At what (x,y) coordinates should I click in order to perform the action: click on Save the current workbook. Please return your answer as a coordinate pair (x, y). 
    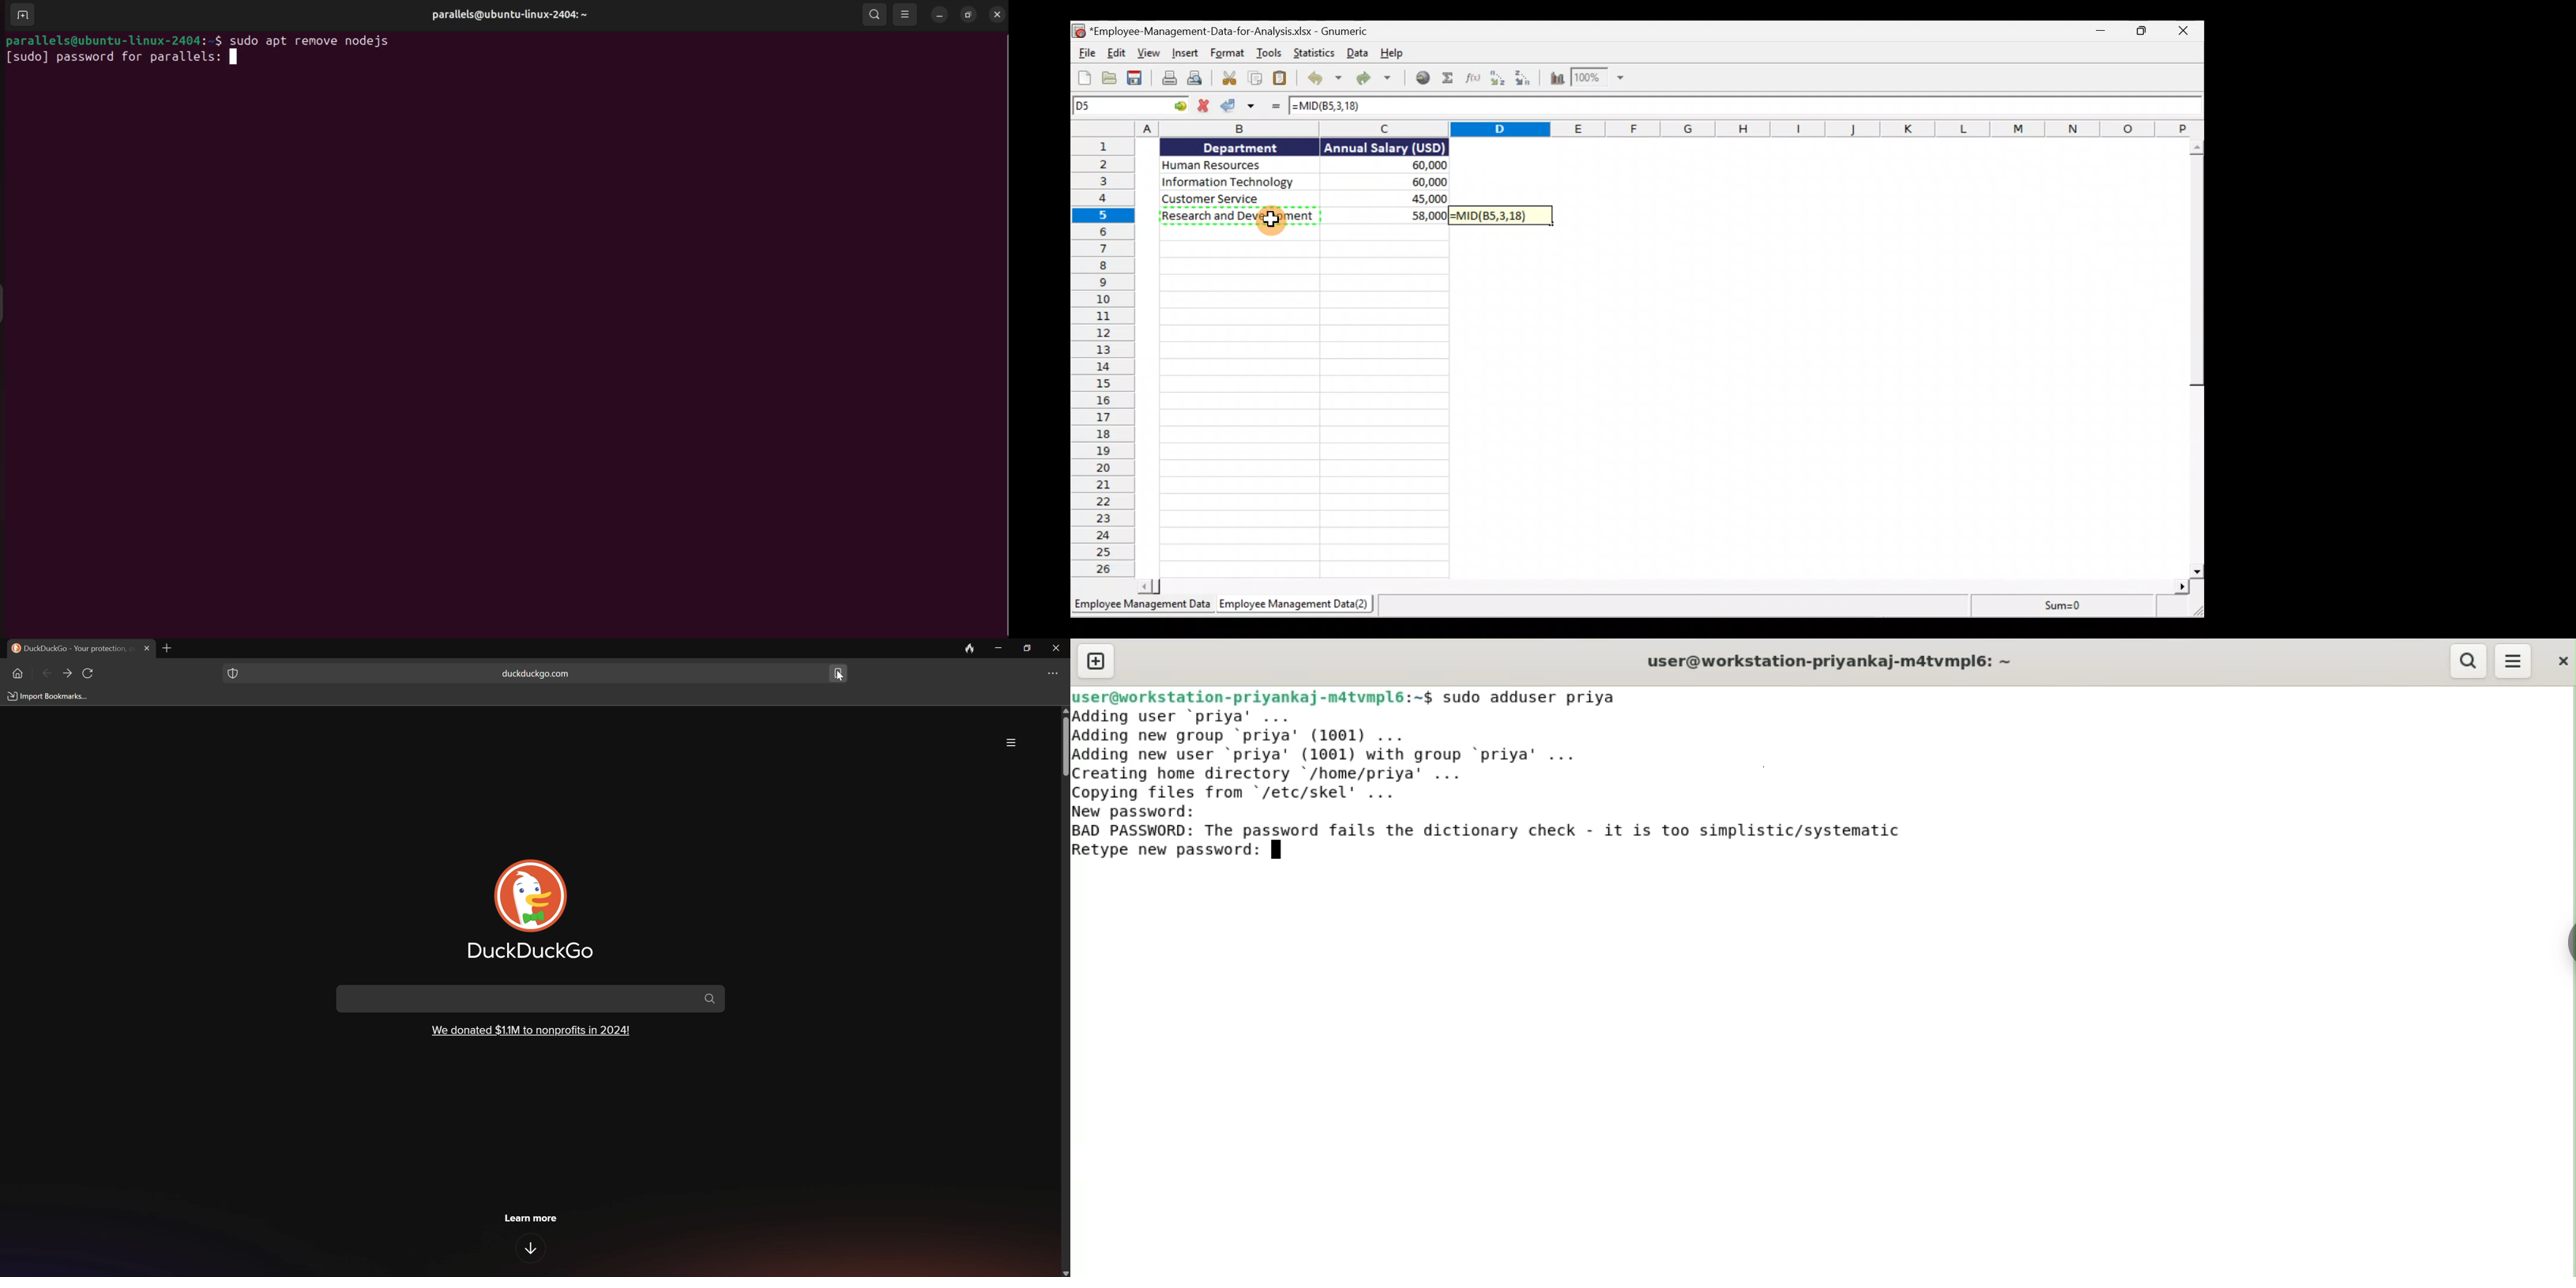
    Looking at the image, I should click on (1134, 77).